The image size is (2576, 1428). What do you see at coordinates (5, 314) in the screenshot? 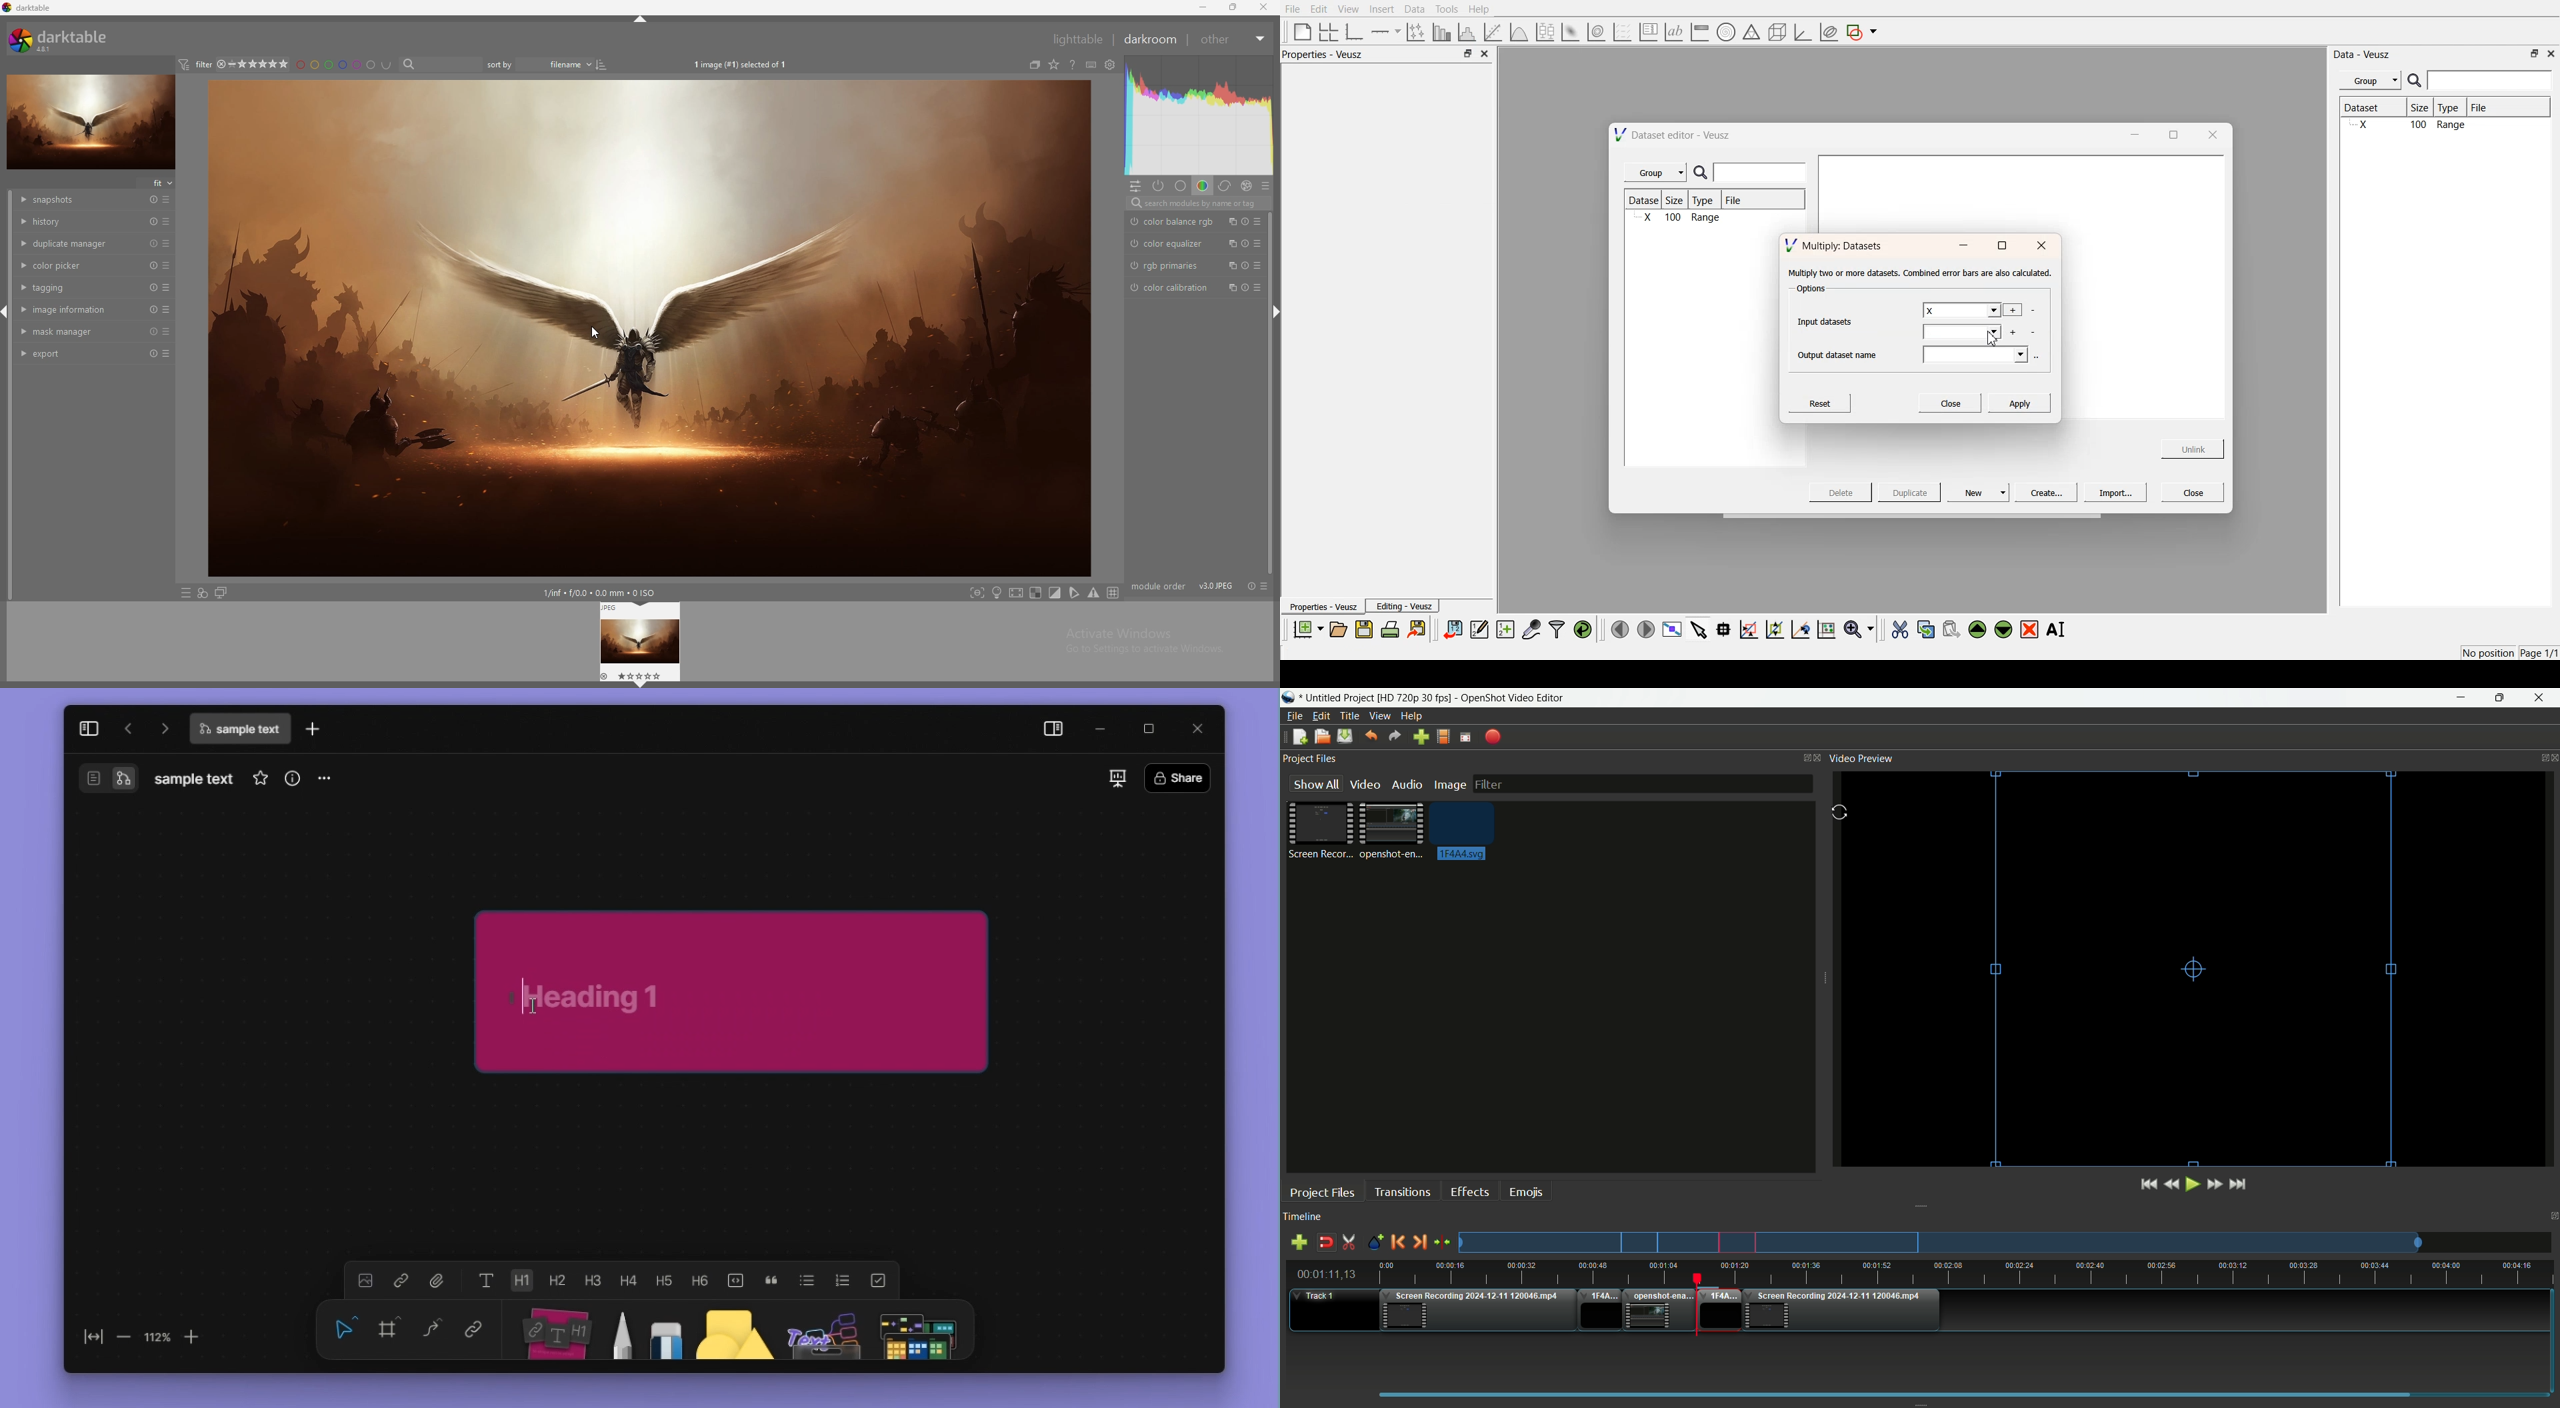
I see `hide` at bounding box center [5, 314].